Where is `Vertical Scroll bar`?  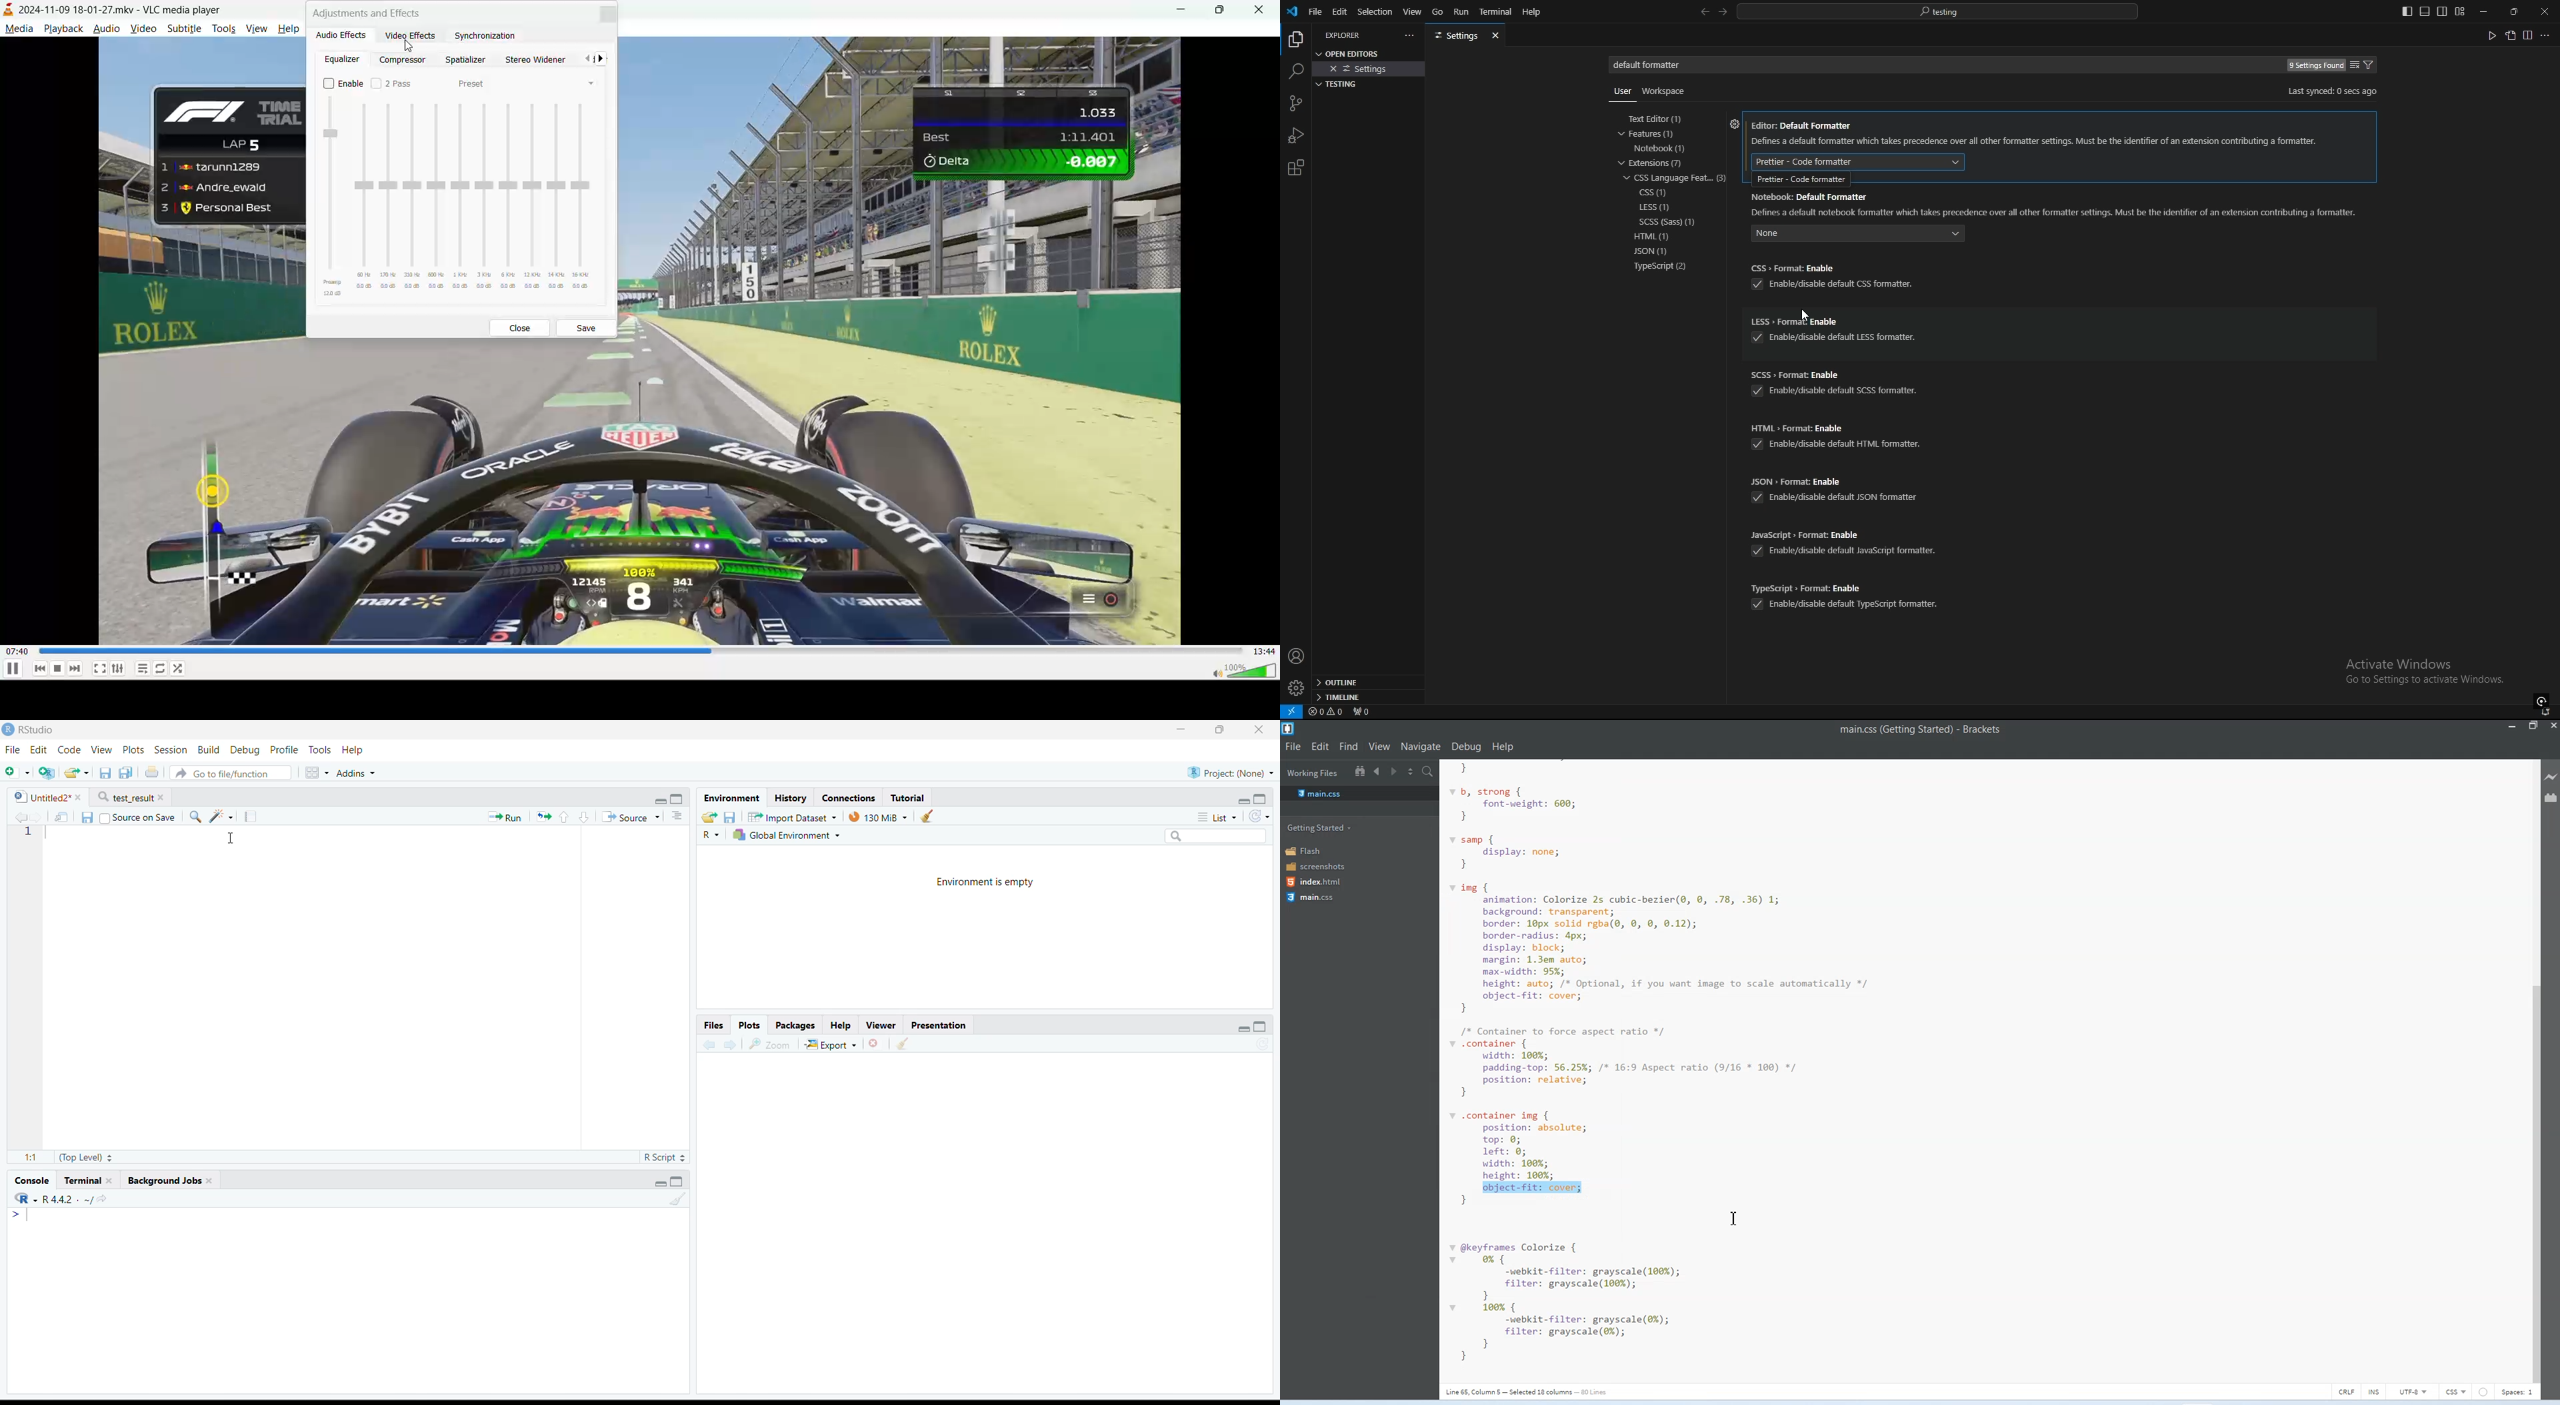 Vertical Scroll bar is located at coordinates (2533, 1069).